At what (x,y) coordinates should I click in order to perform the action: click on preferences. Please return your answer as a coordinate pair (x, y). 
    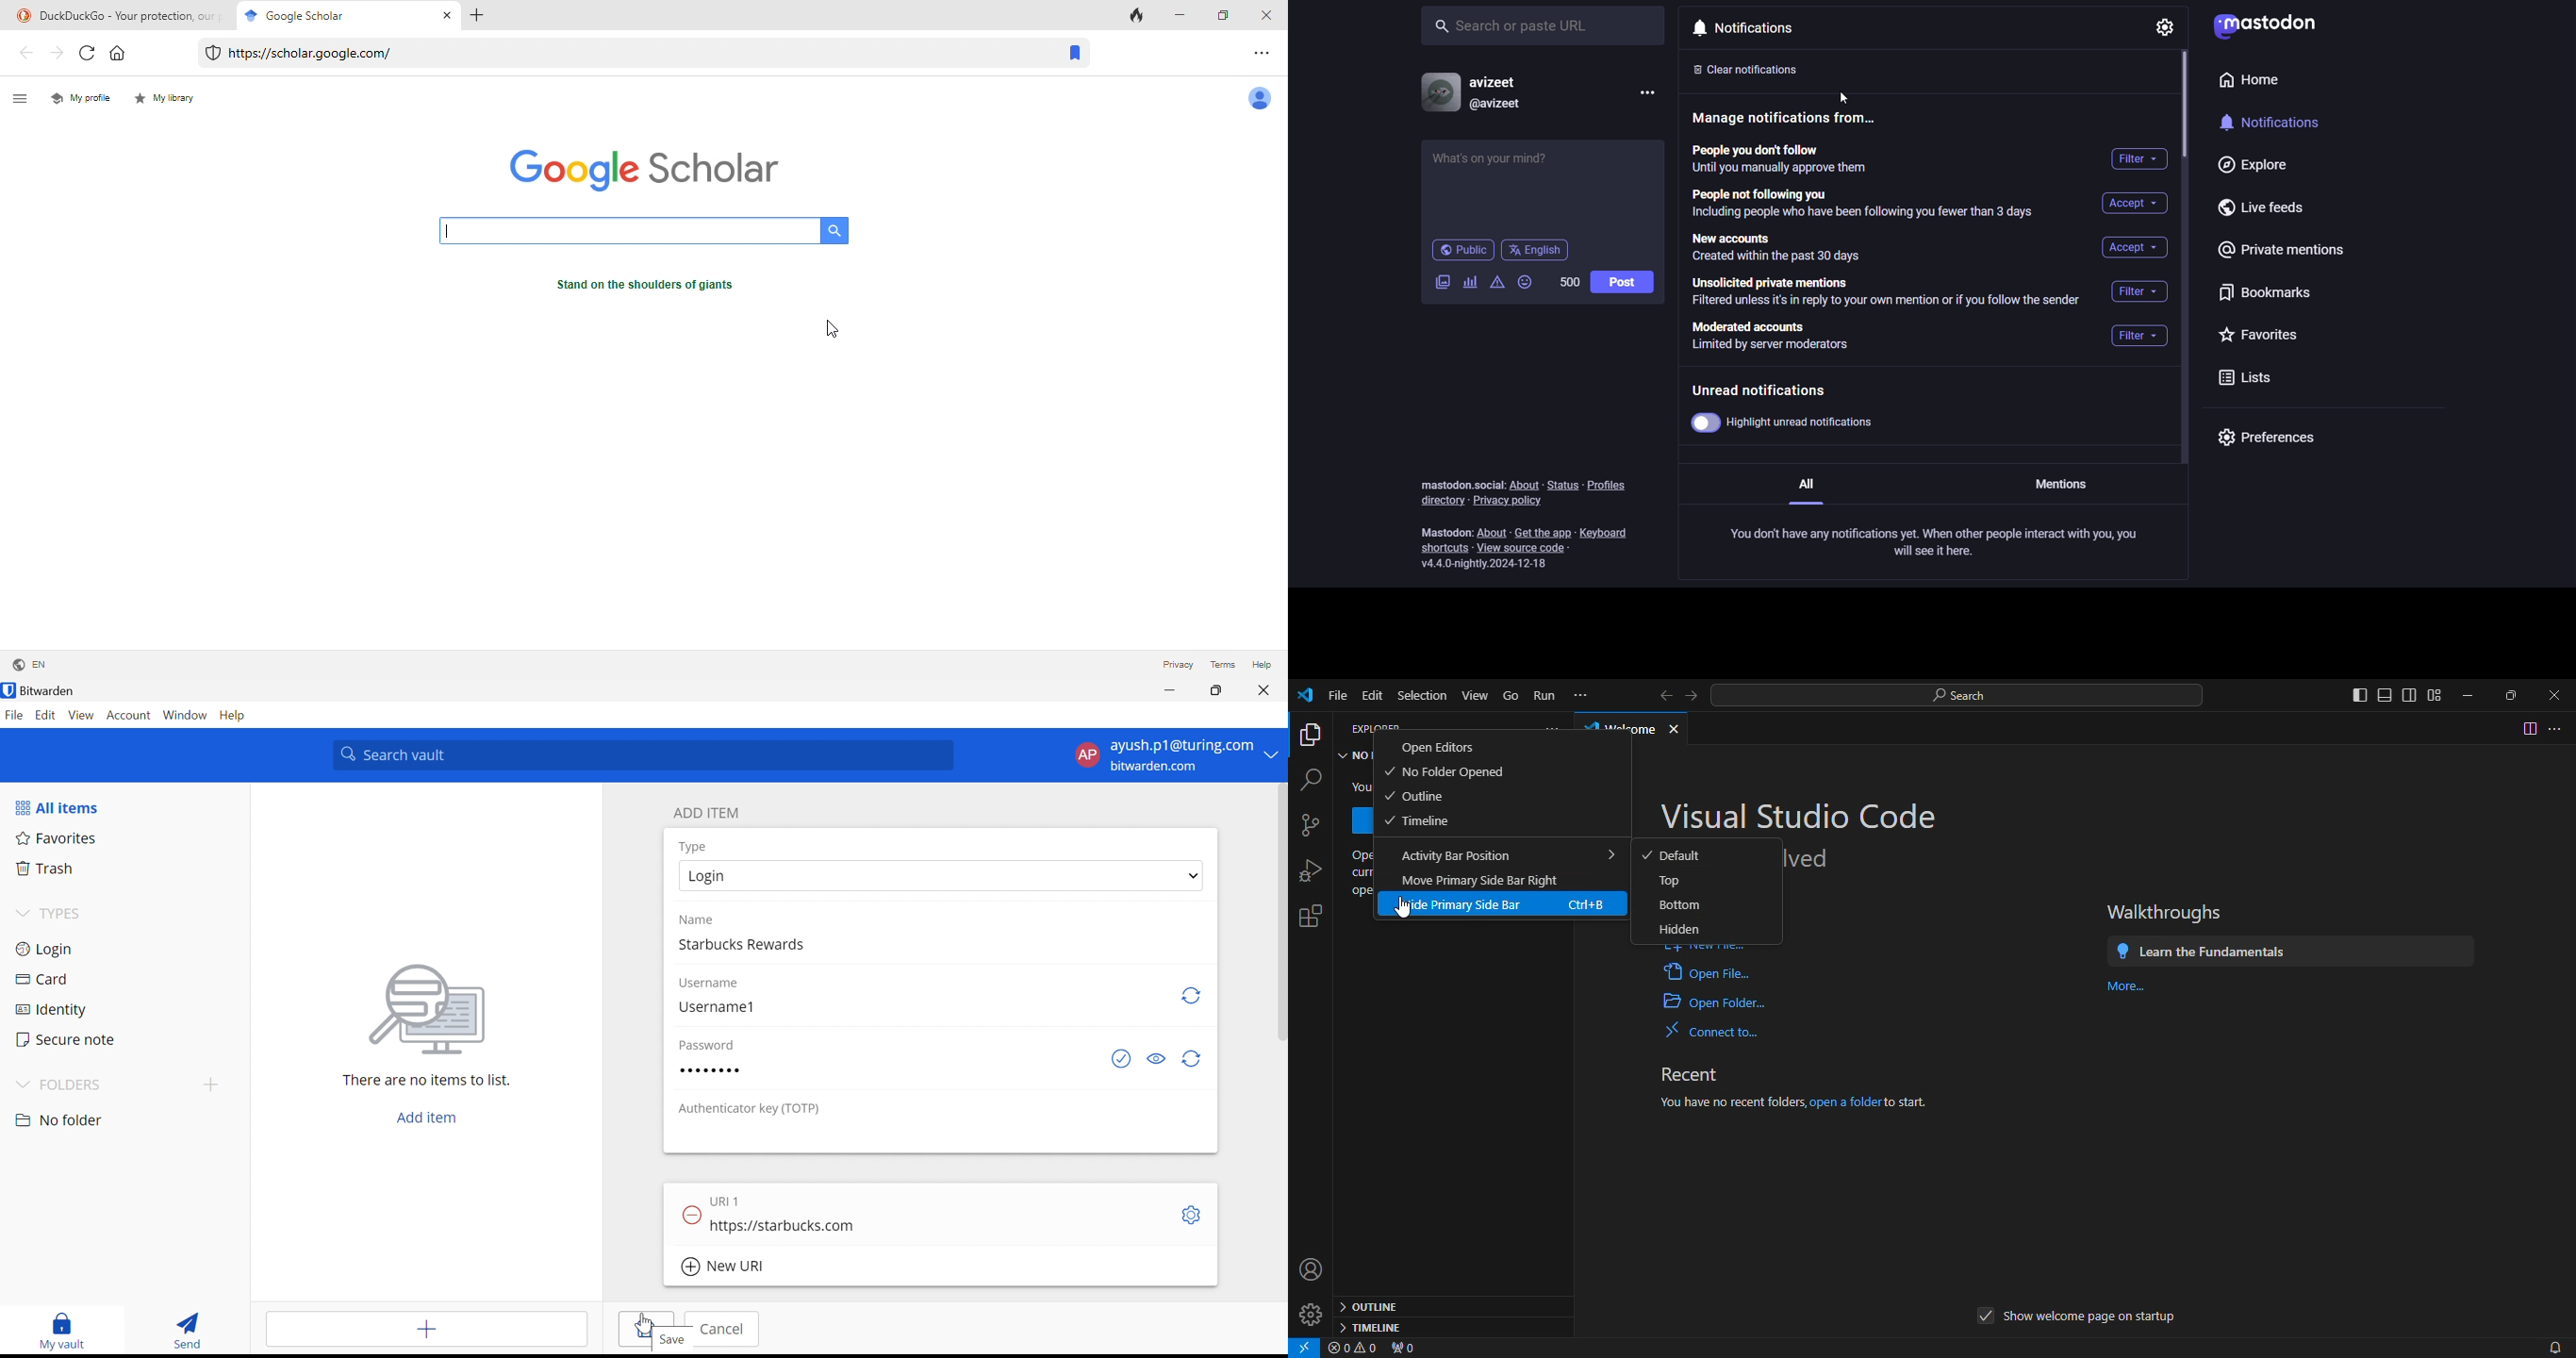
    Looking at the image, I should click on (2266, 438).